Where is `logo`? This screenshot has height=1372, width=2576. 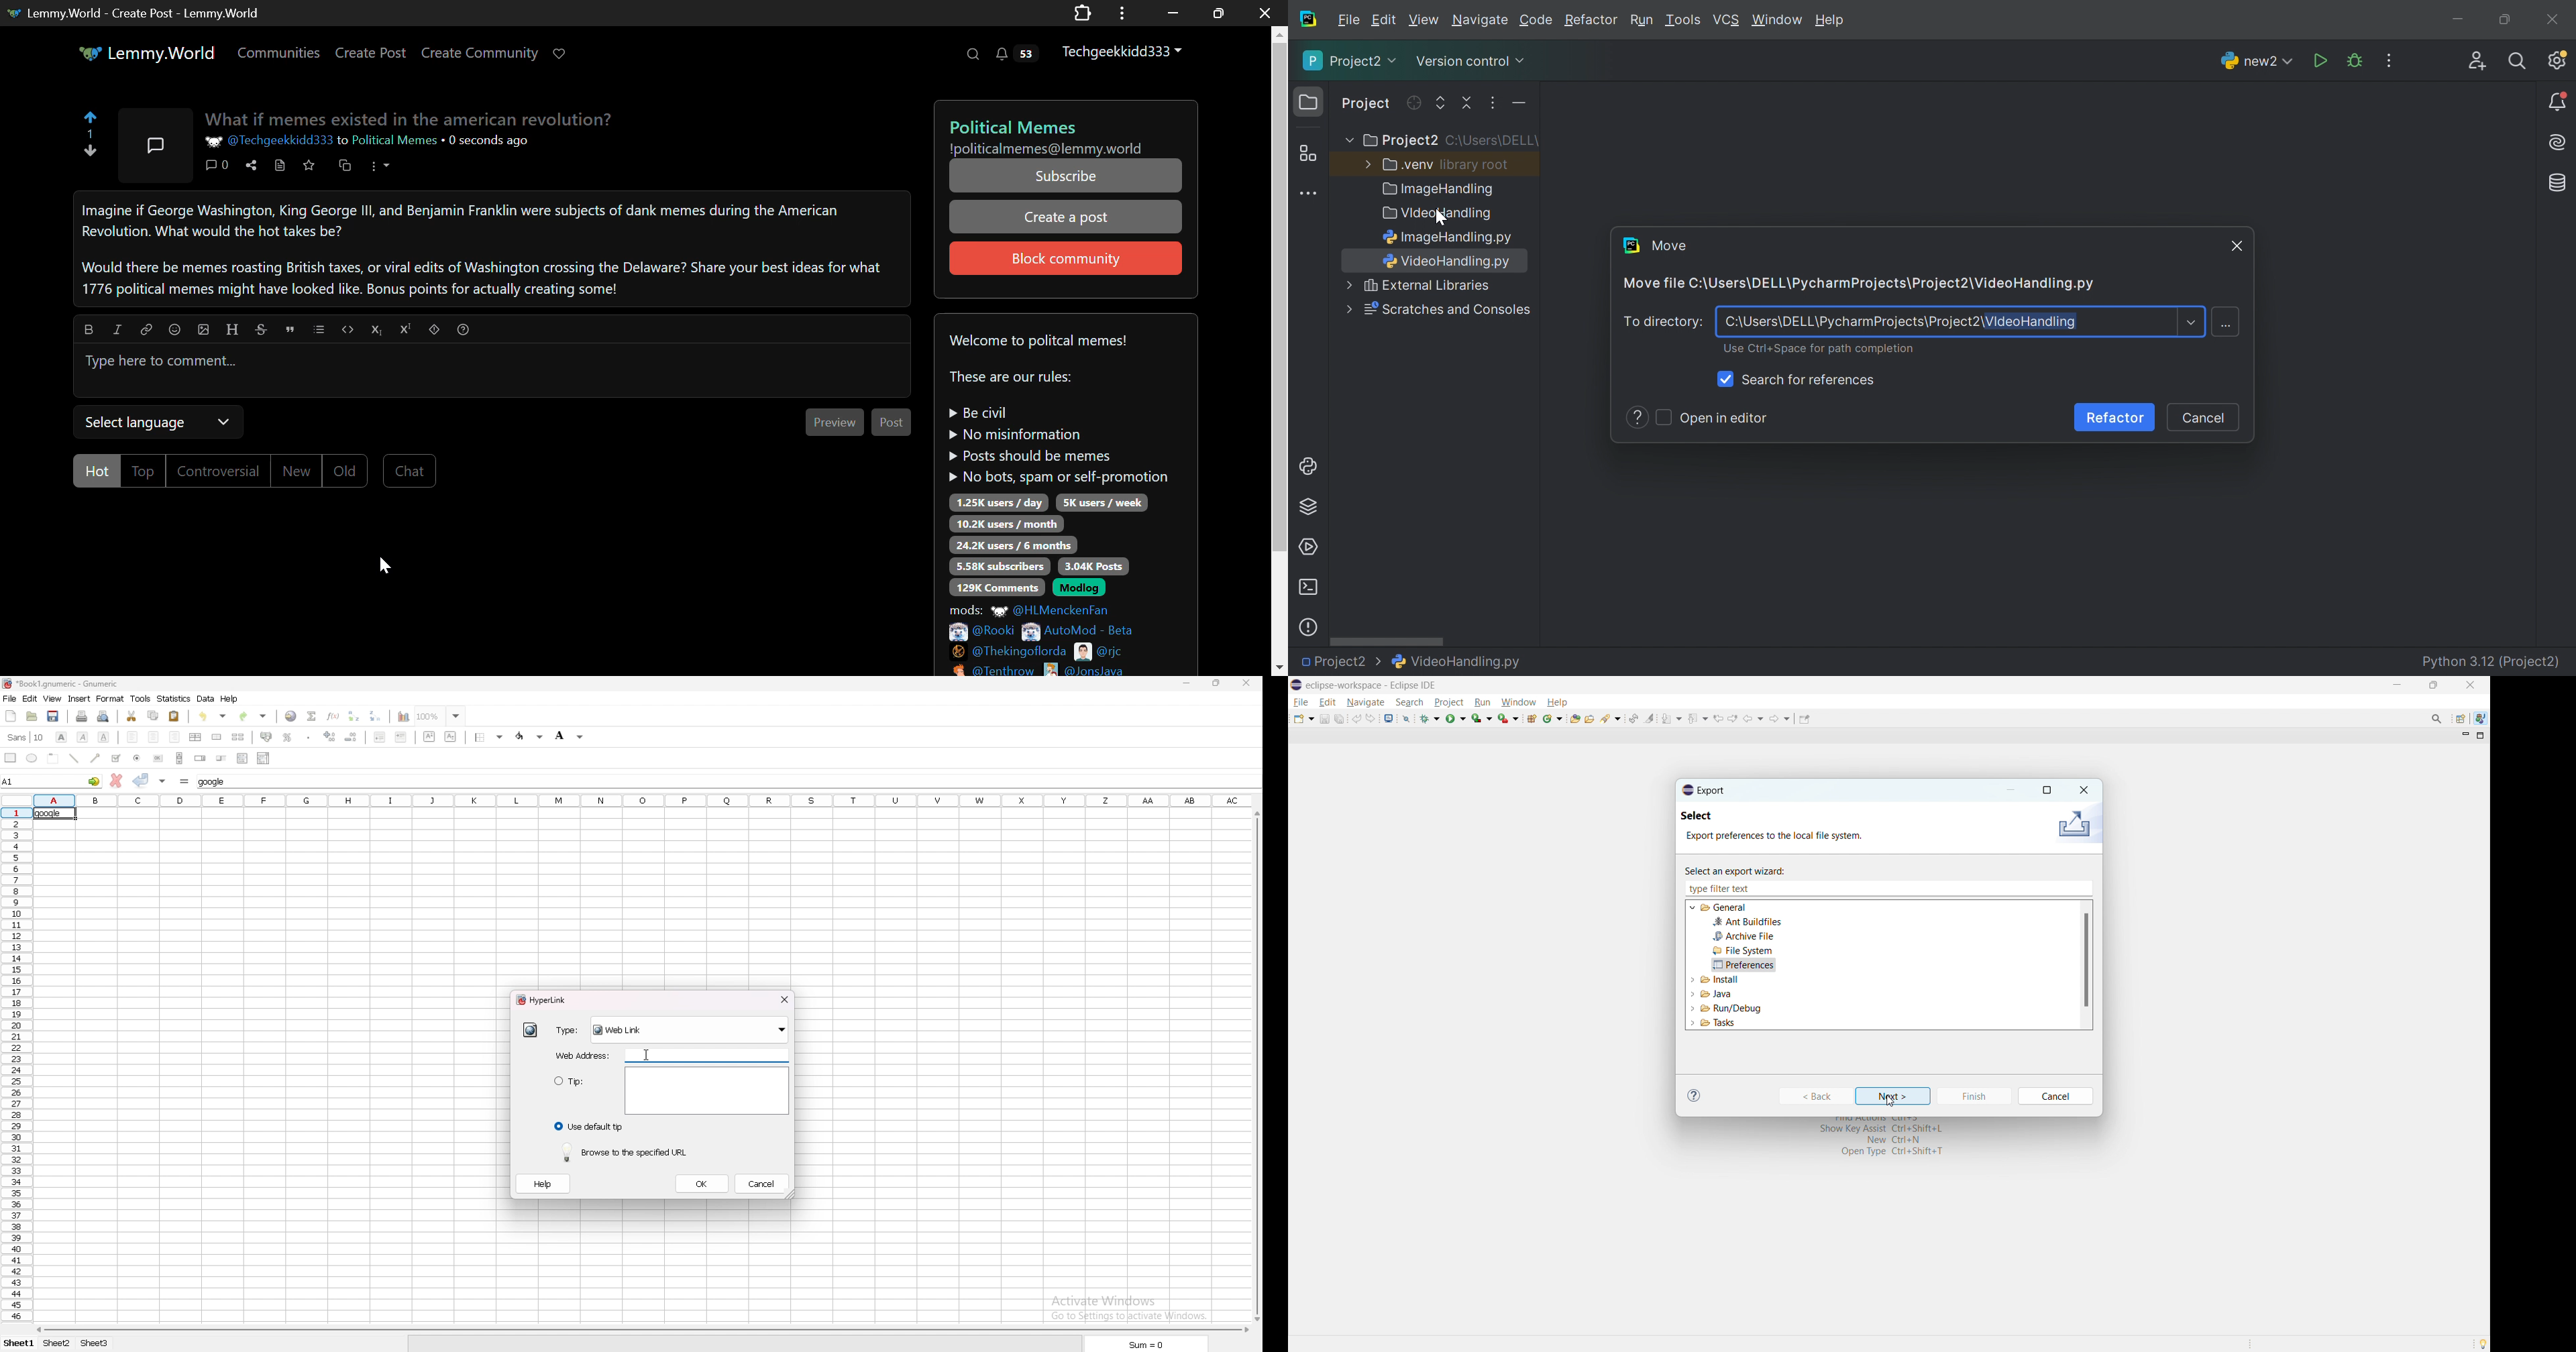
logo is located at coordinates (1296, 685).